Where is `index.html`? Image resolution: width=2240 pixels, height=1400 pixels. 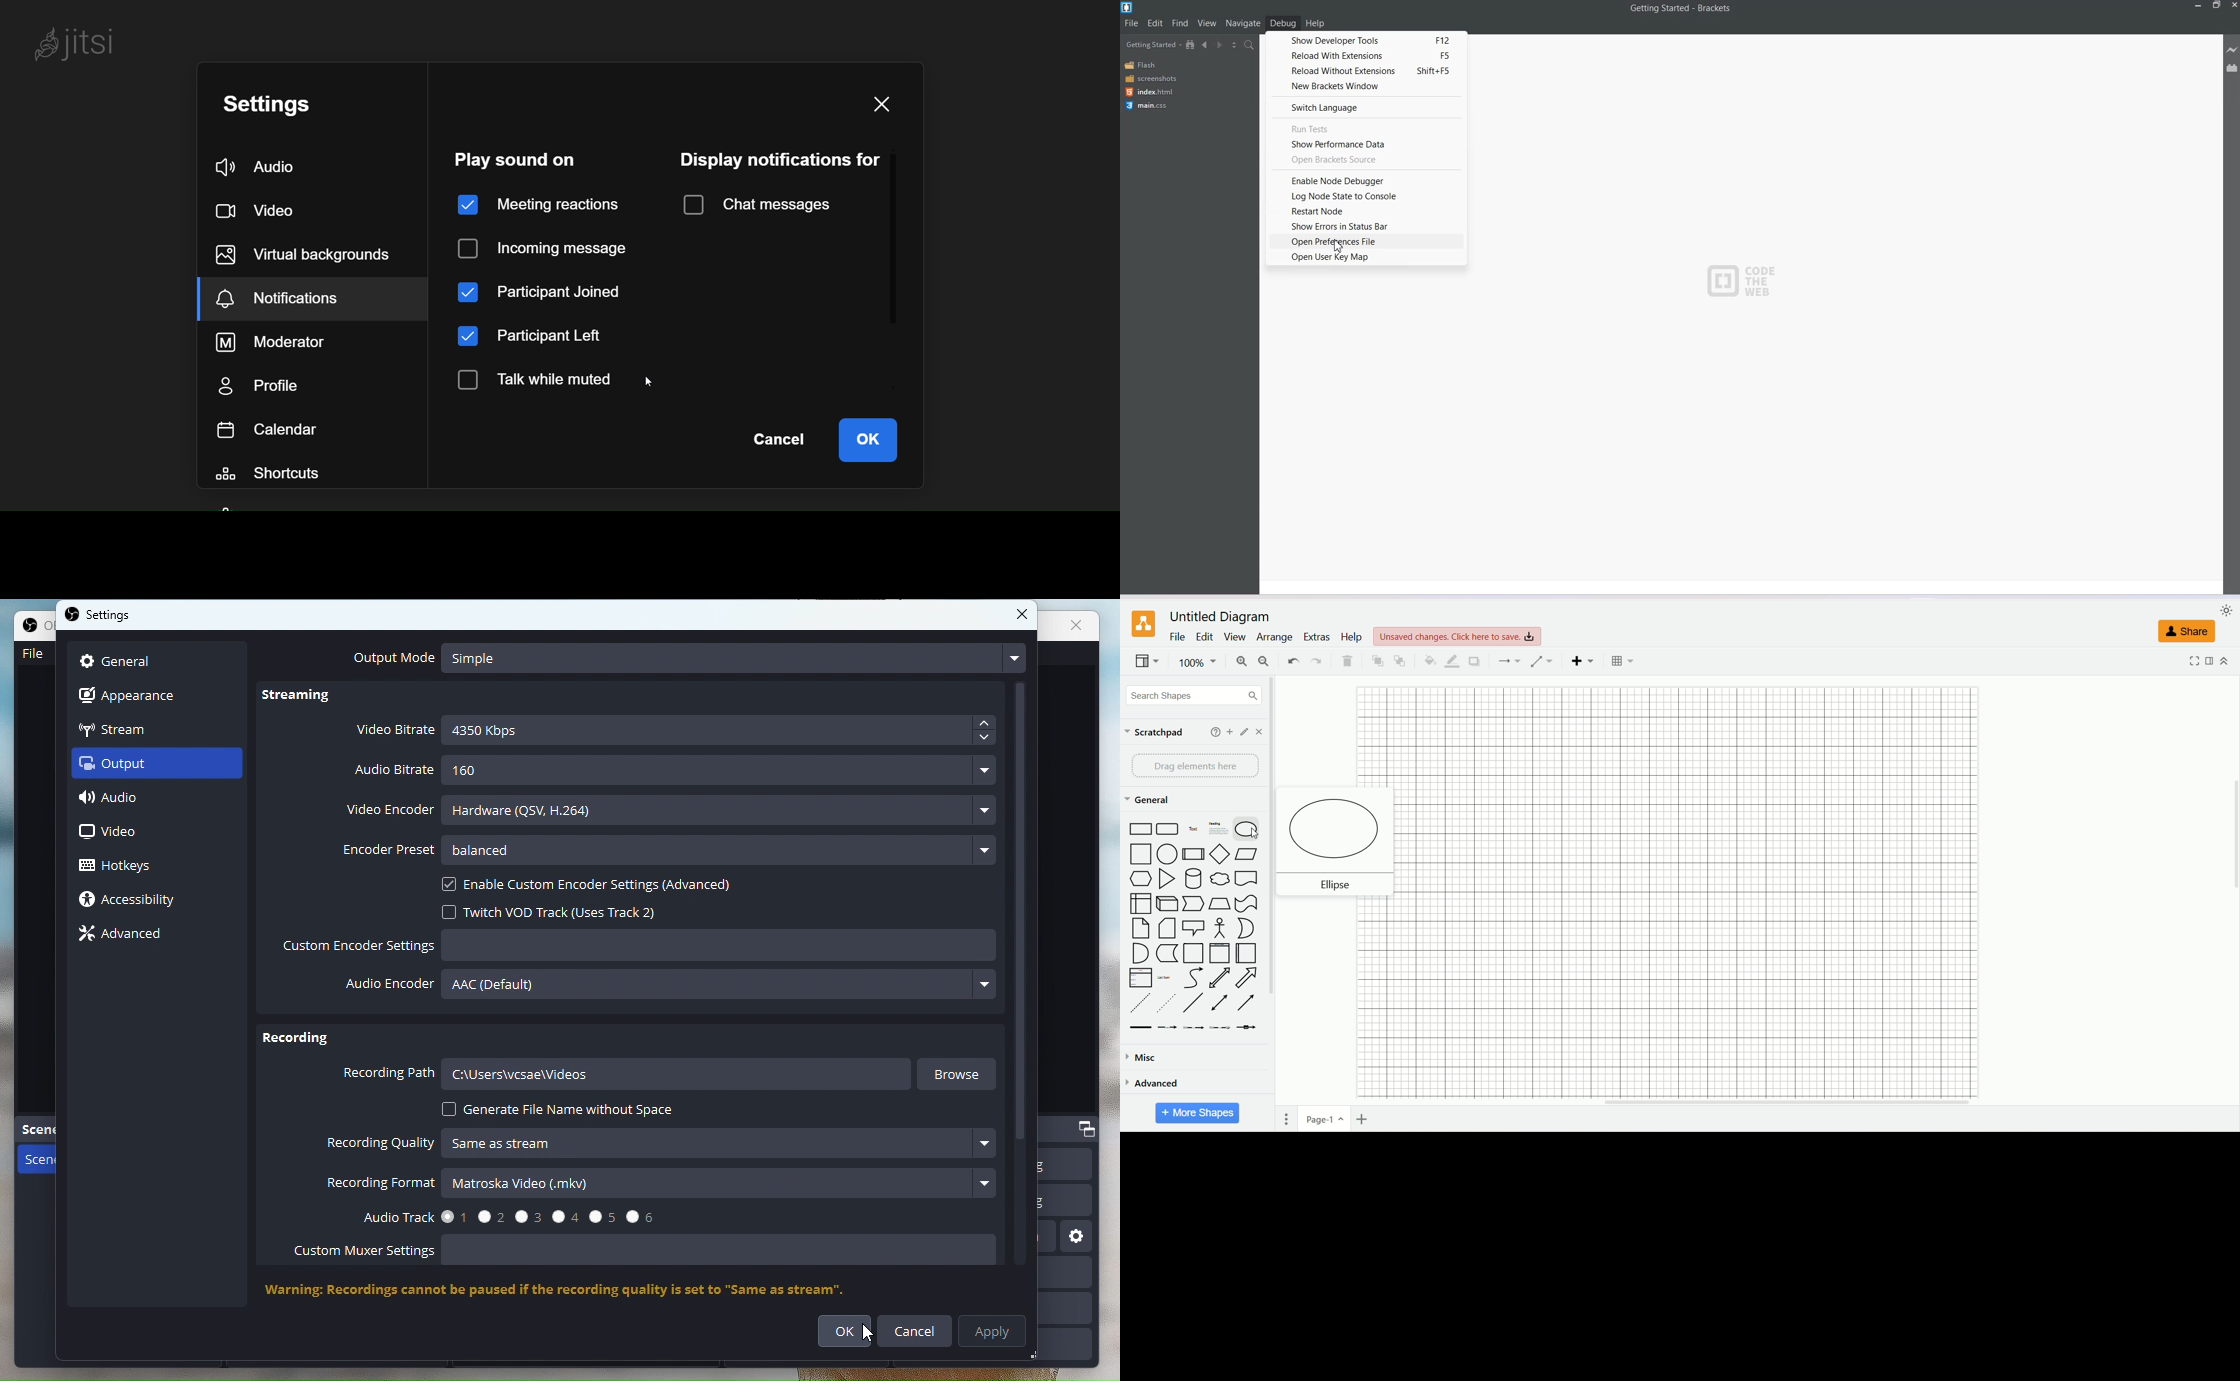
index.html is located at coordinates (1149, 92).